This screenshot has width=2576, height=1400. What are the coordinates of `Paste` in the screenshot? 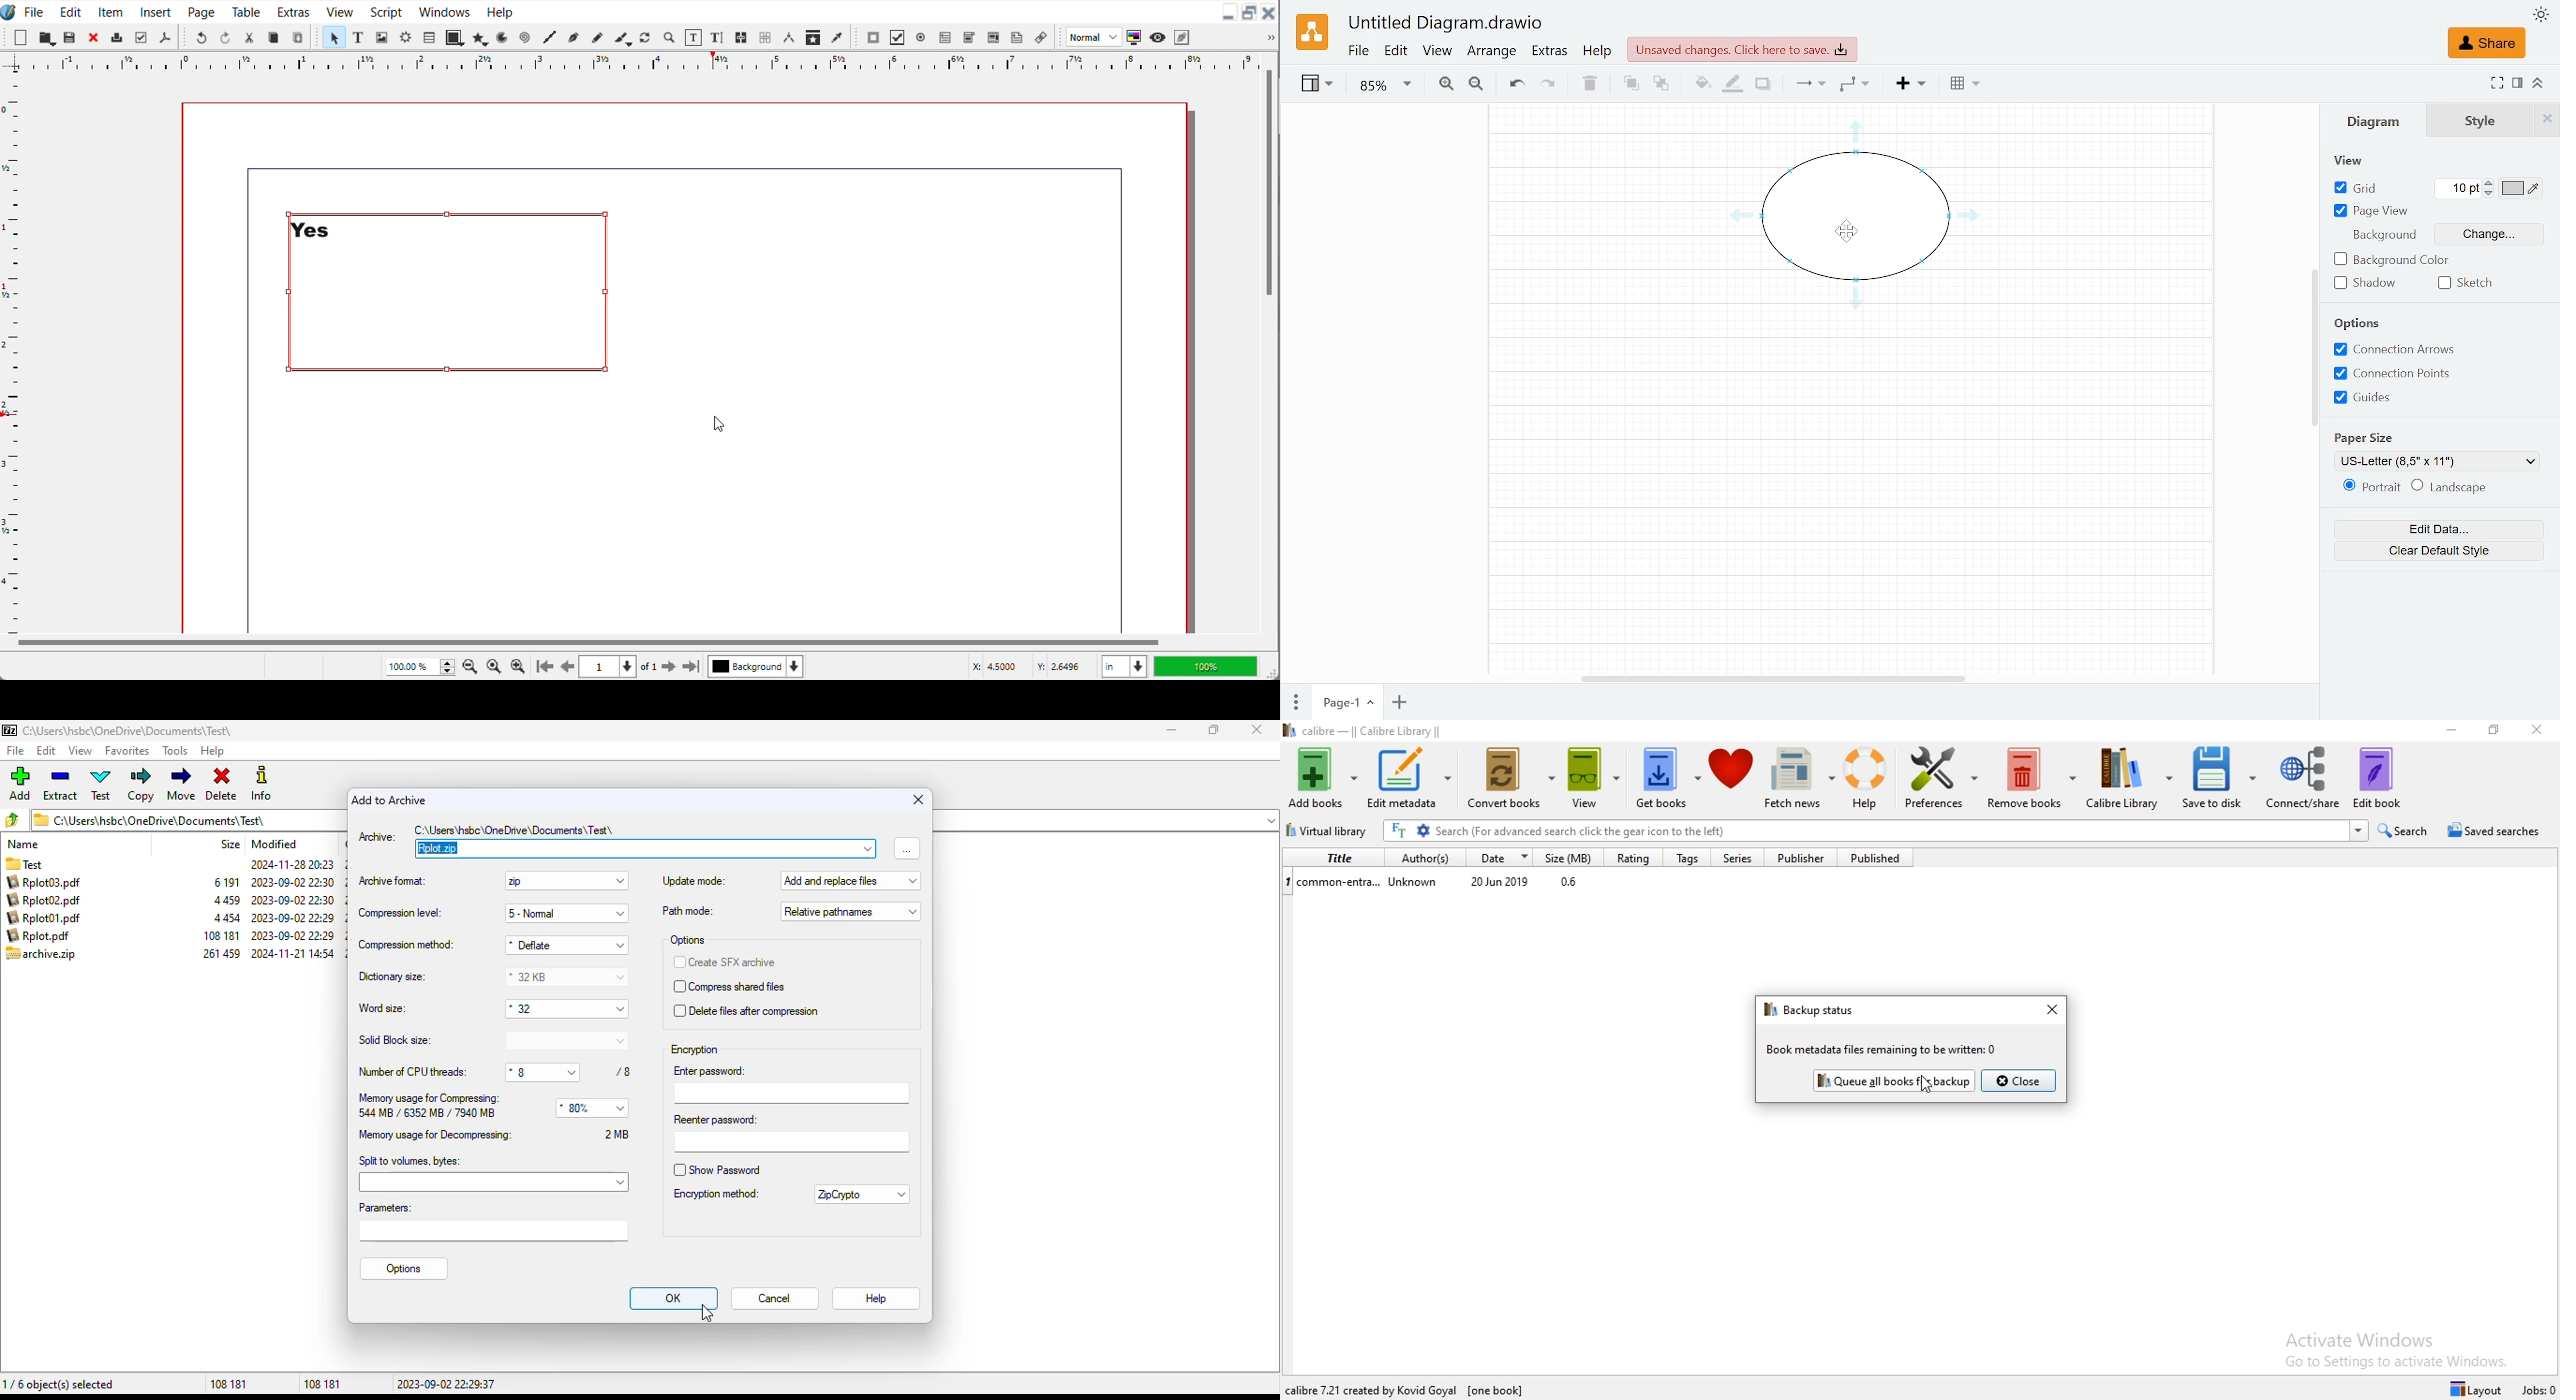 It's located at (298, 37).